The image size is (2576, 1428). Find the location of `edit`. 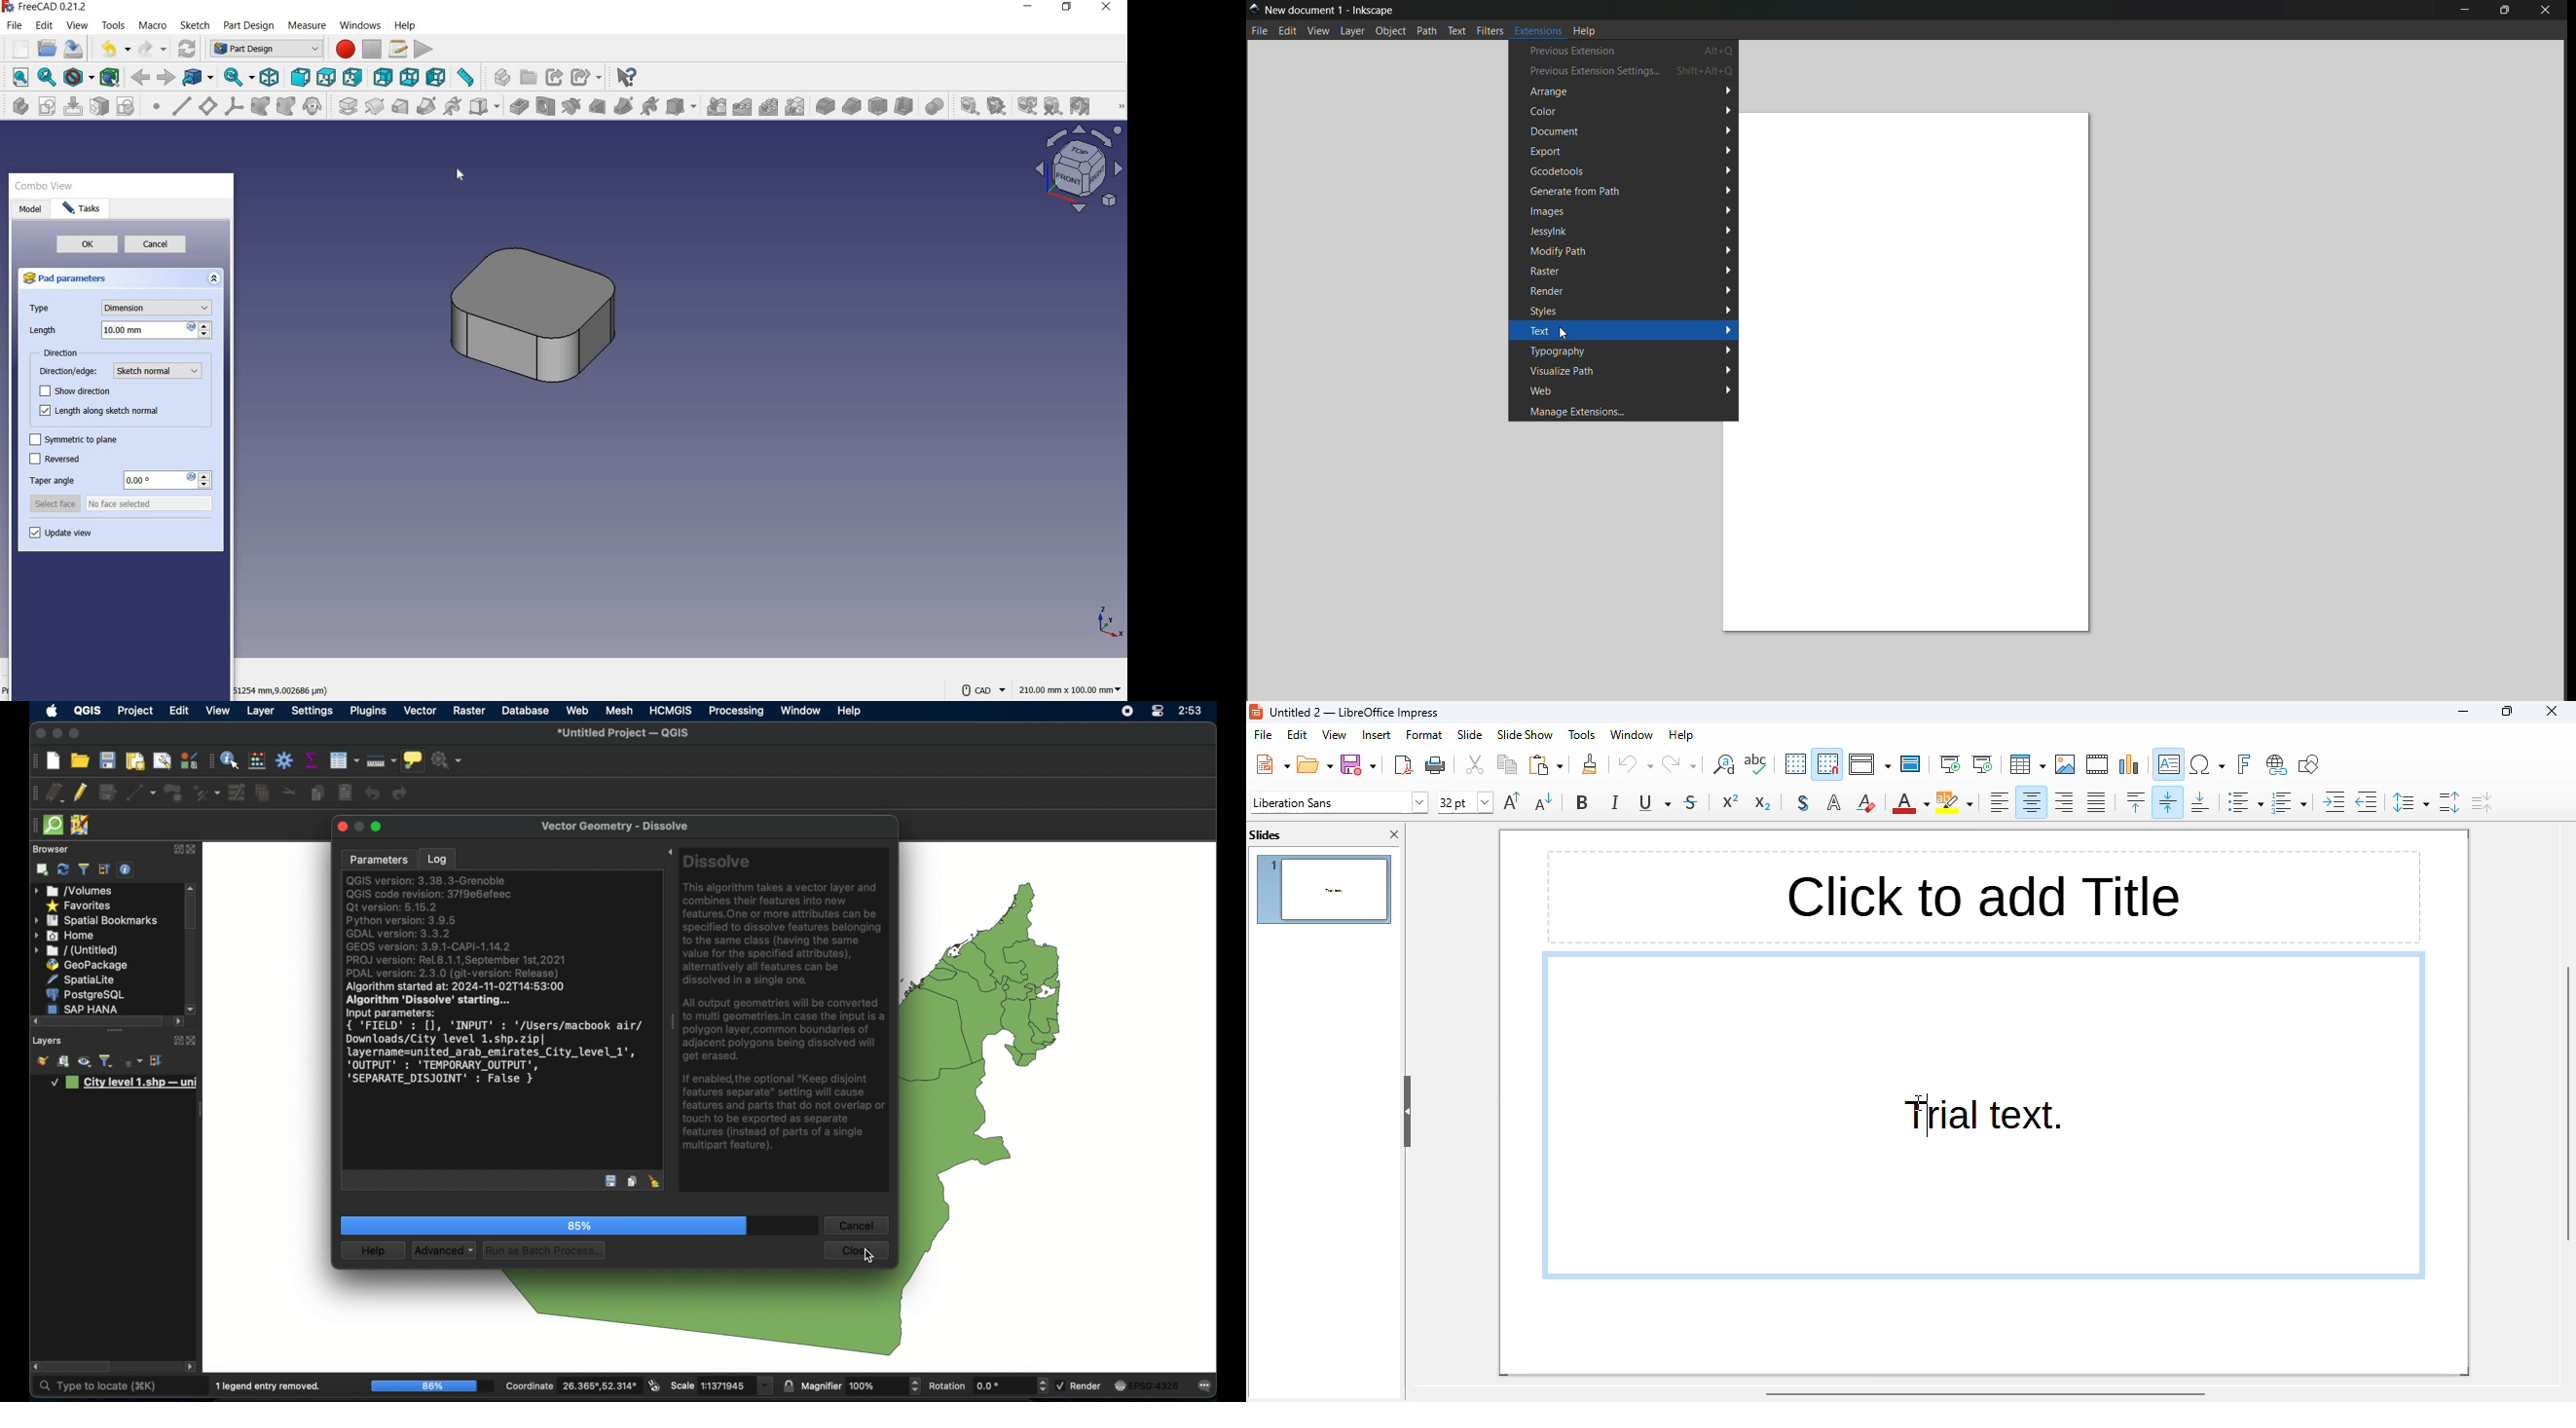

edit is located at coordinates (1288, 32).